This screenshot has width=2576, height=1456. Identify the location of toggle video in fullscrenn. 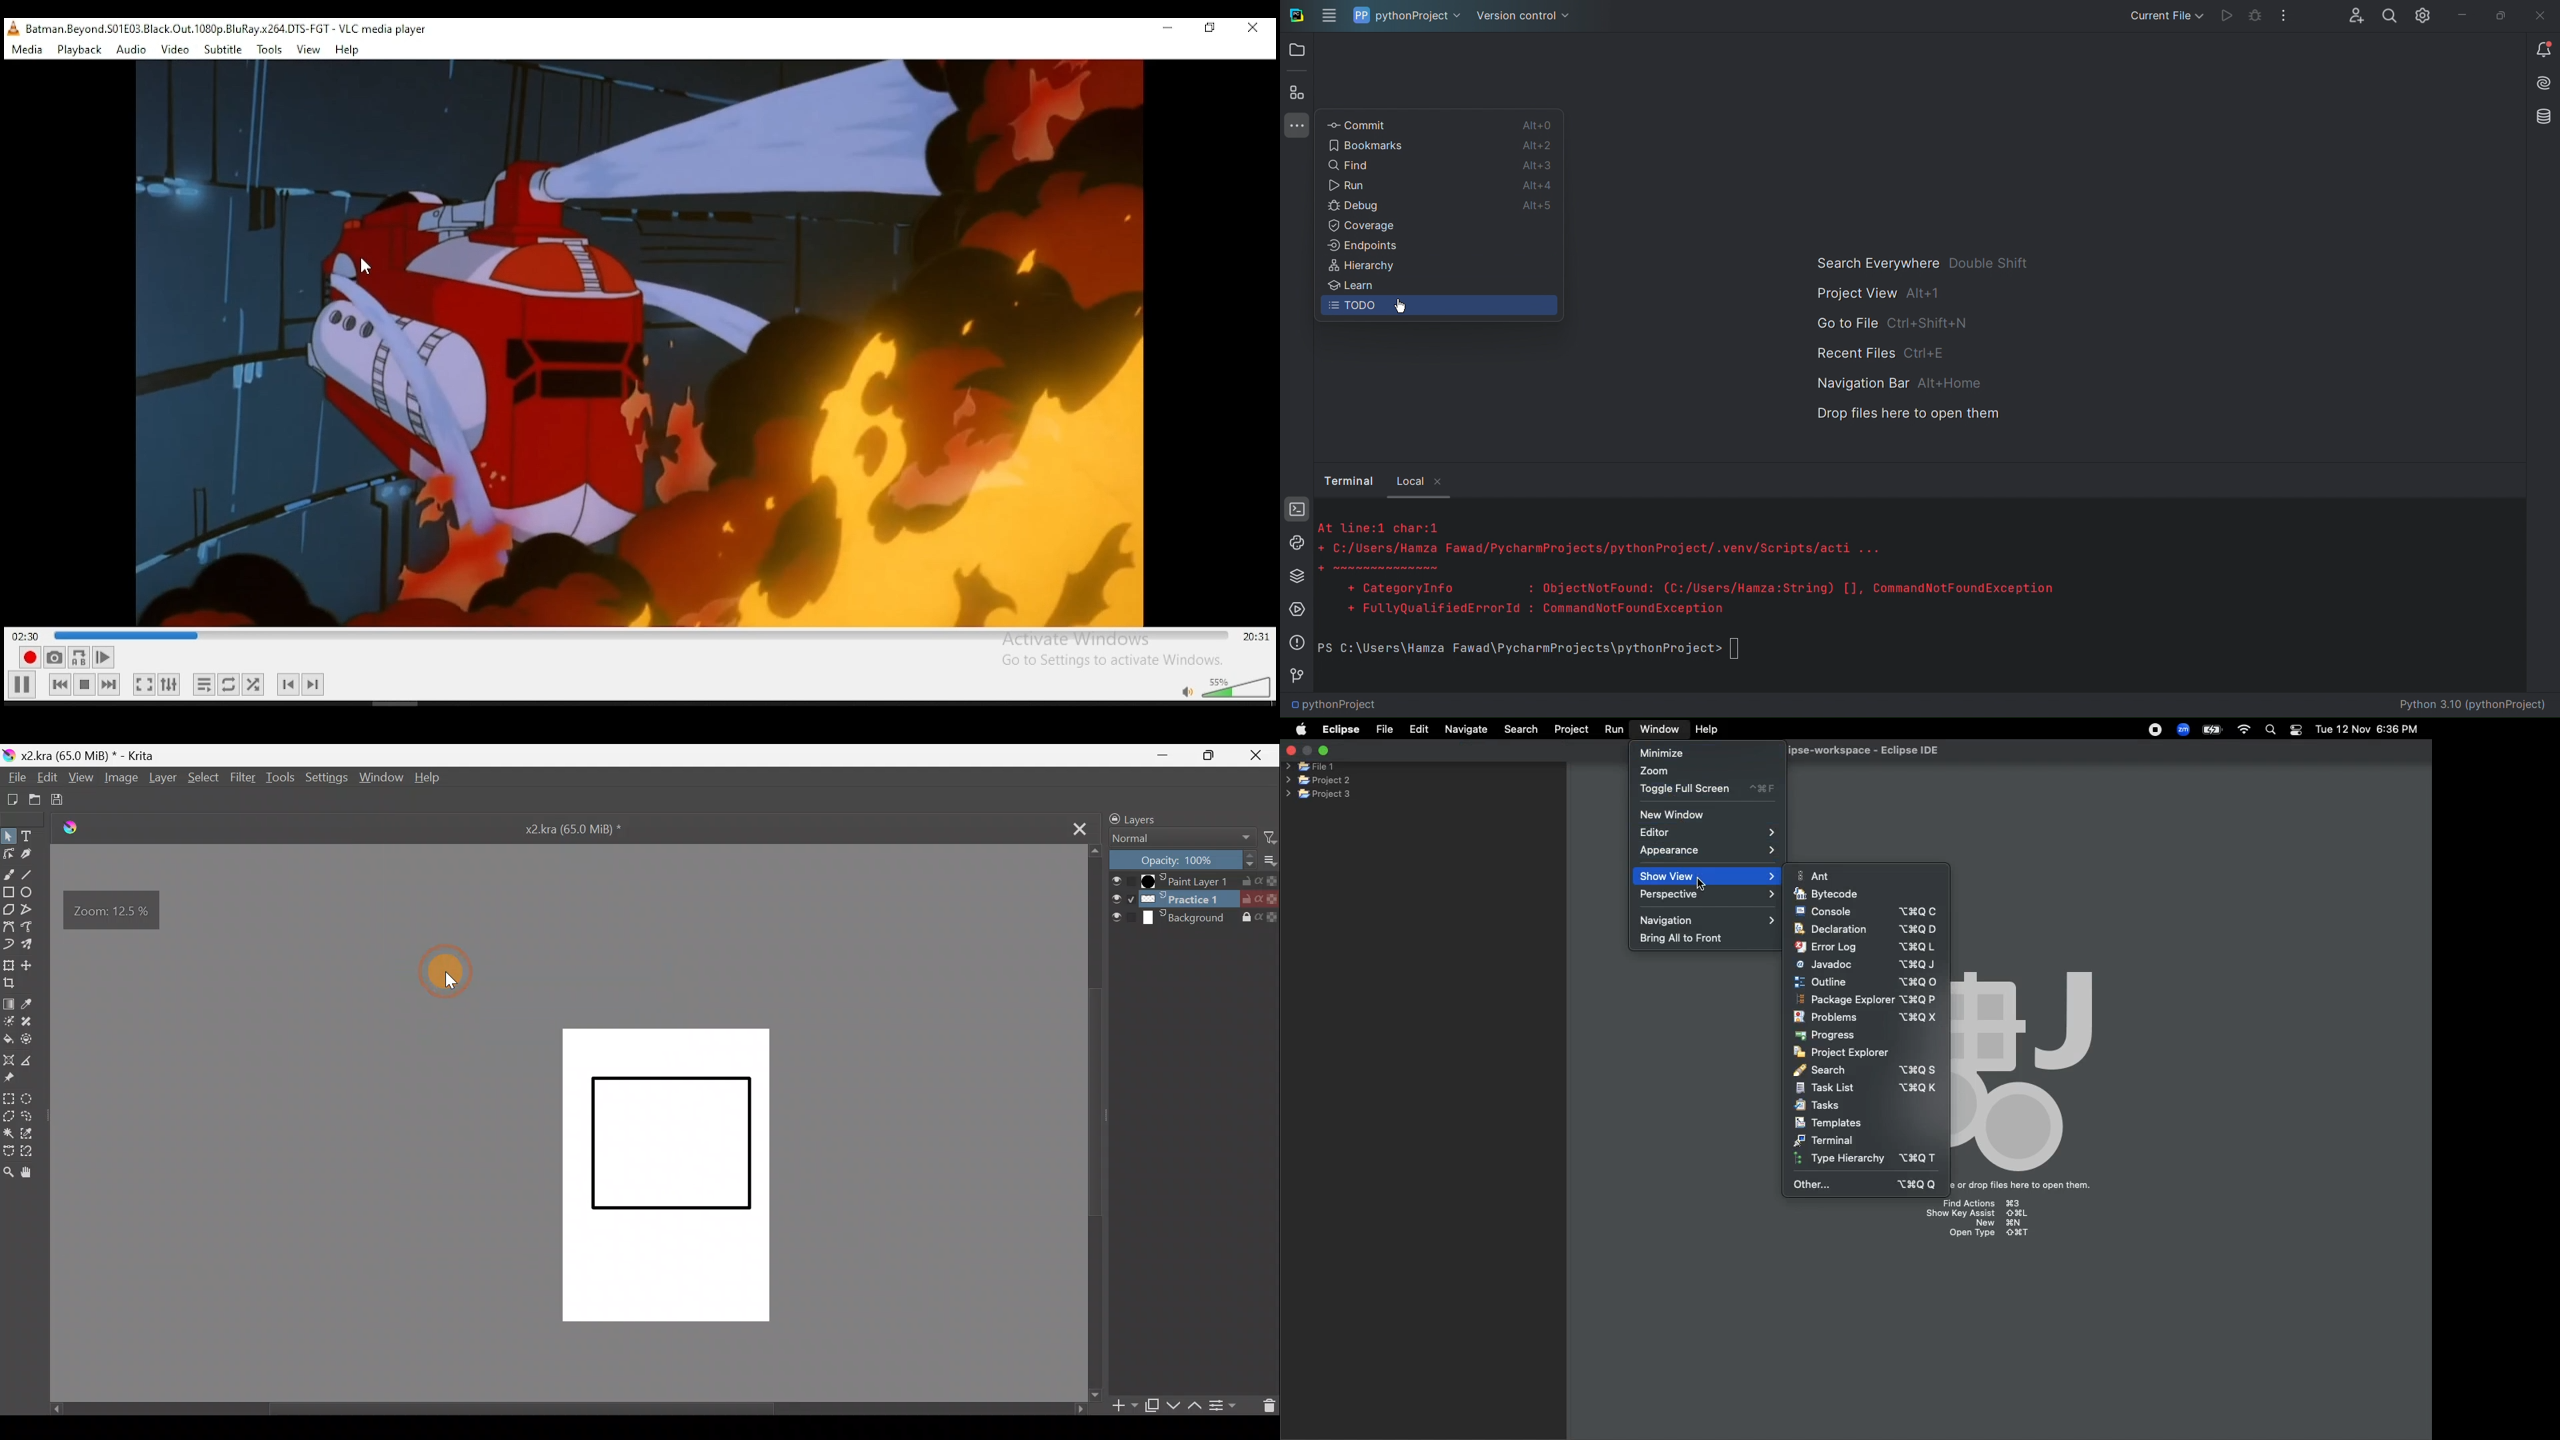
(144, 685).